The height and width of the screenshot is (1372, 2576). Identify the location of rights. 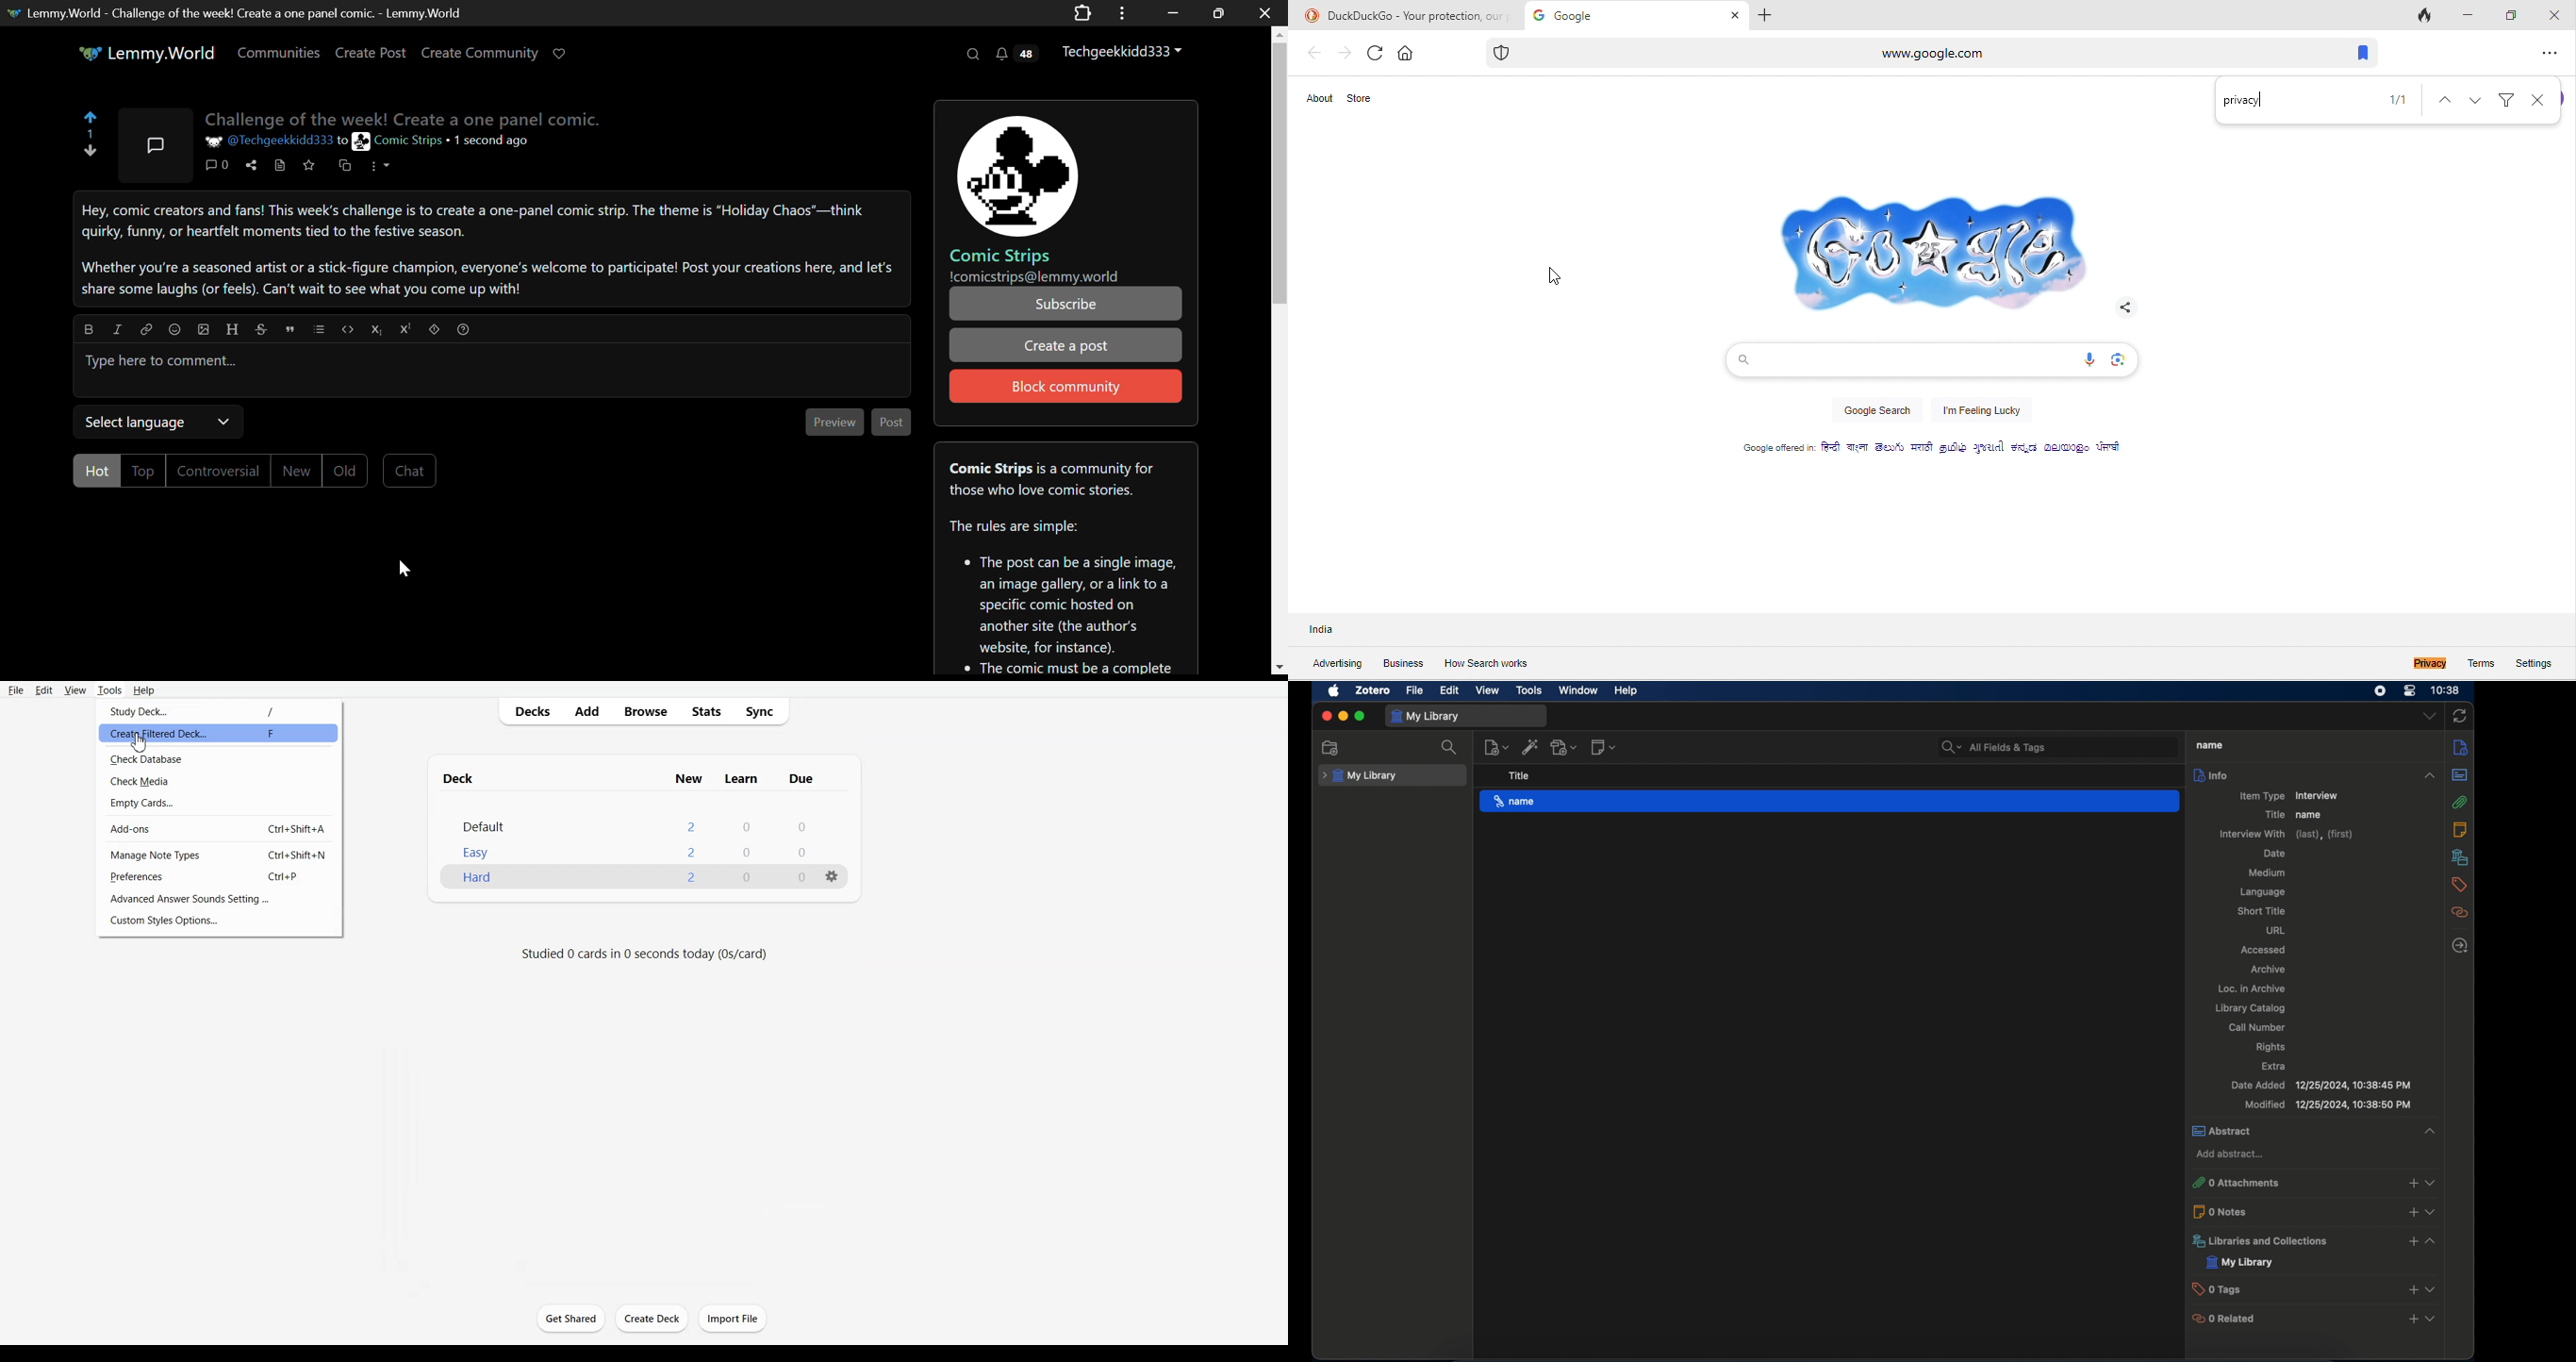
(2273, 1047).